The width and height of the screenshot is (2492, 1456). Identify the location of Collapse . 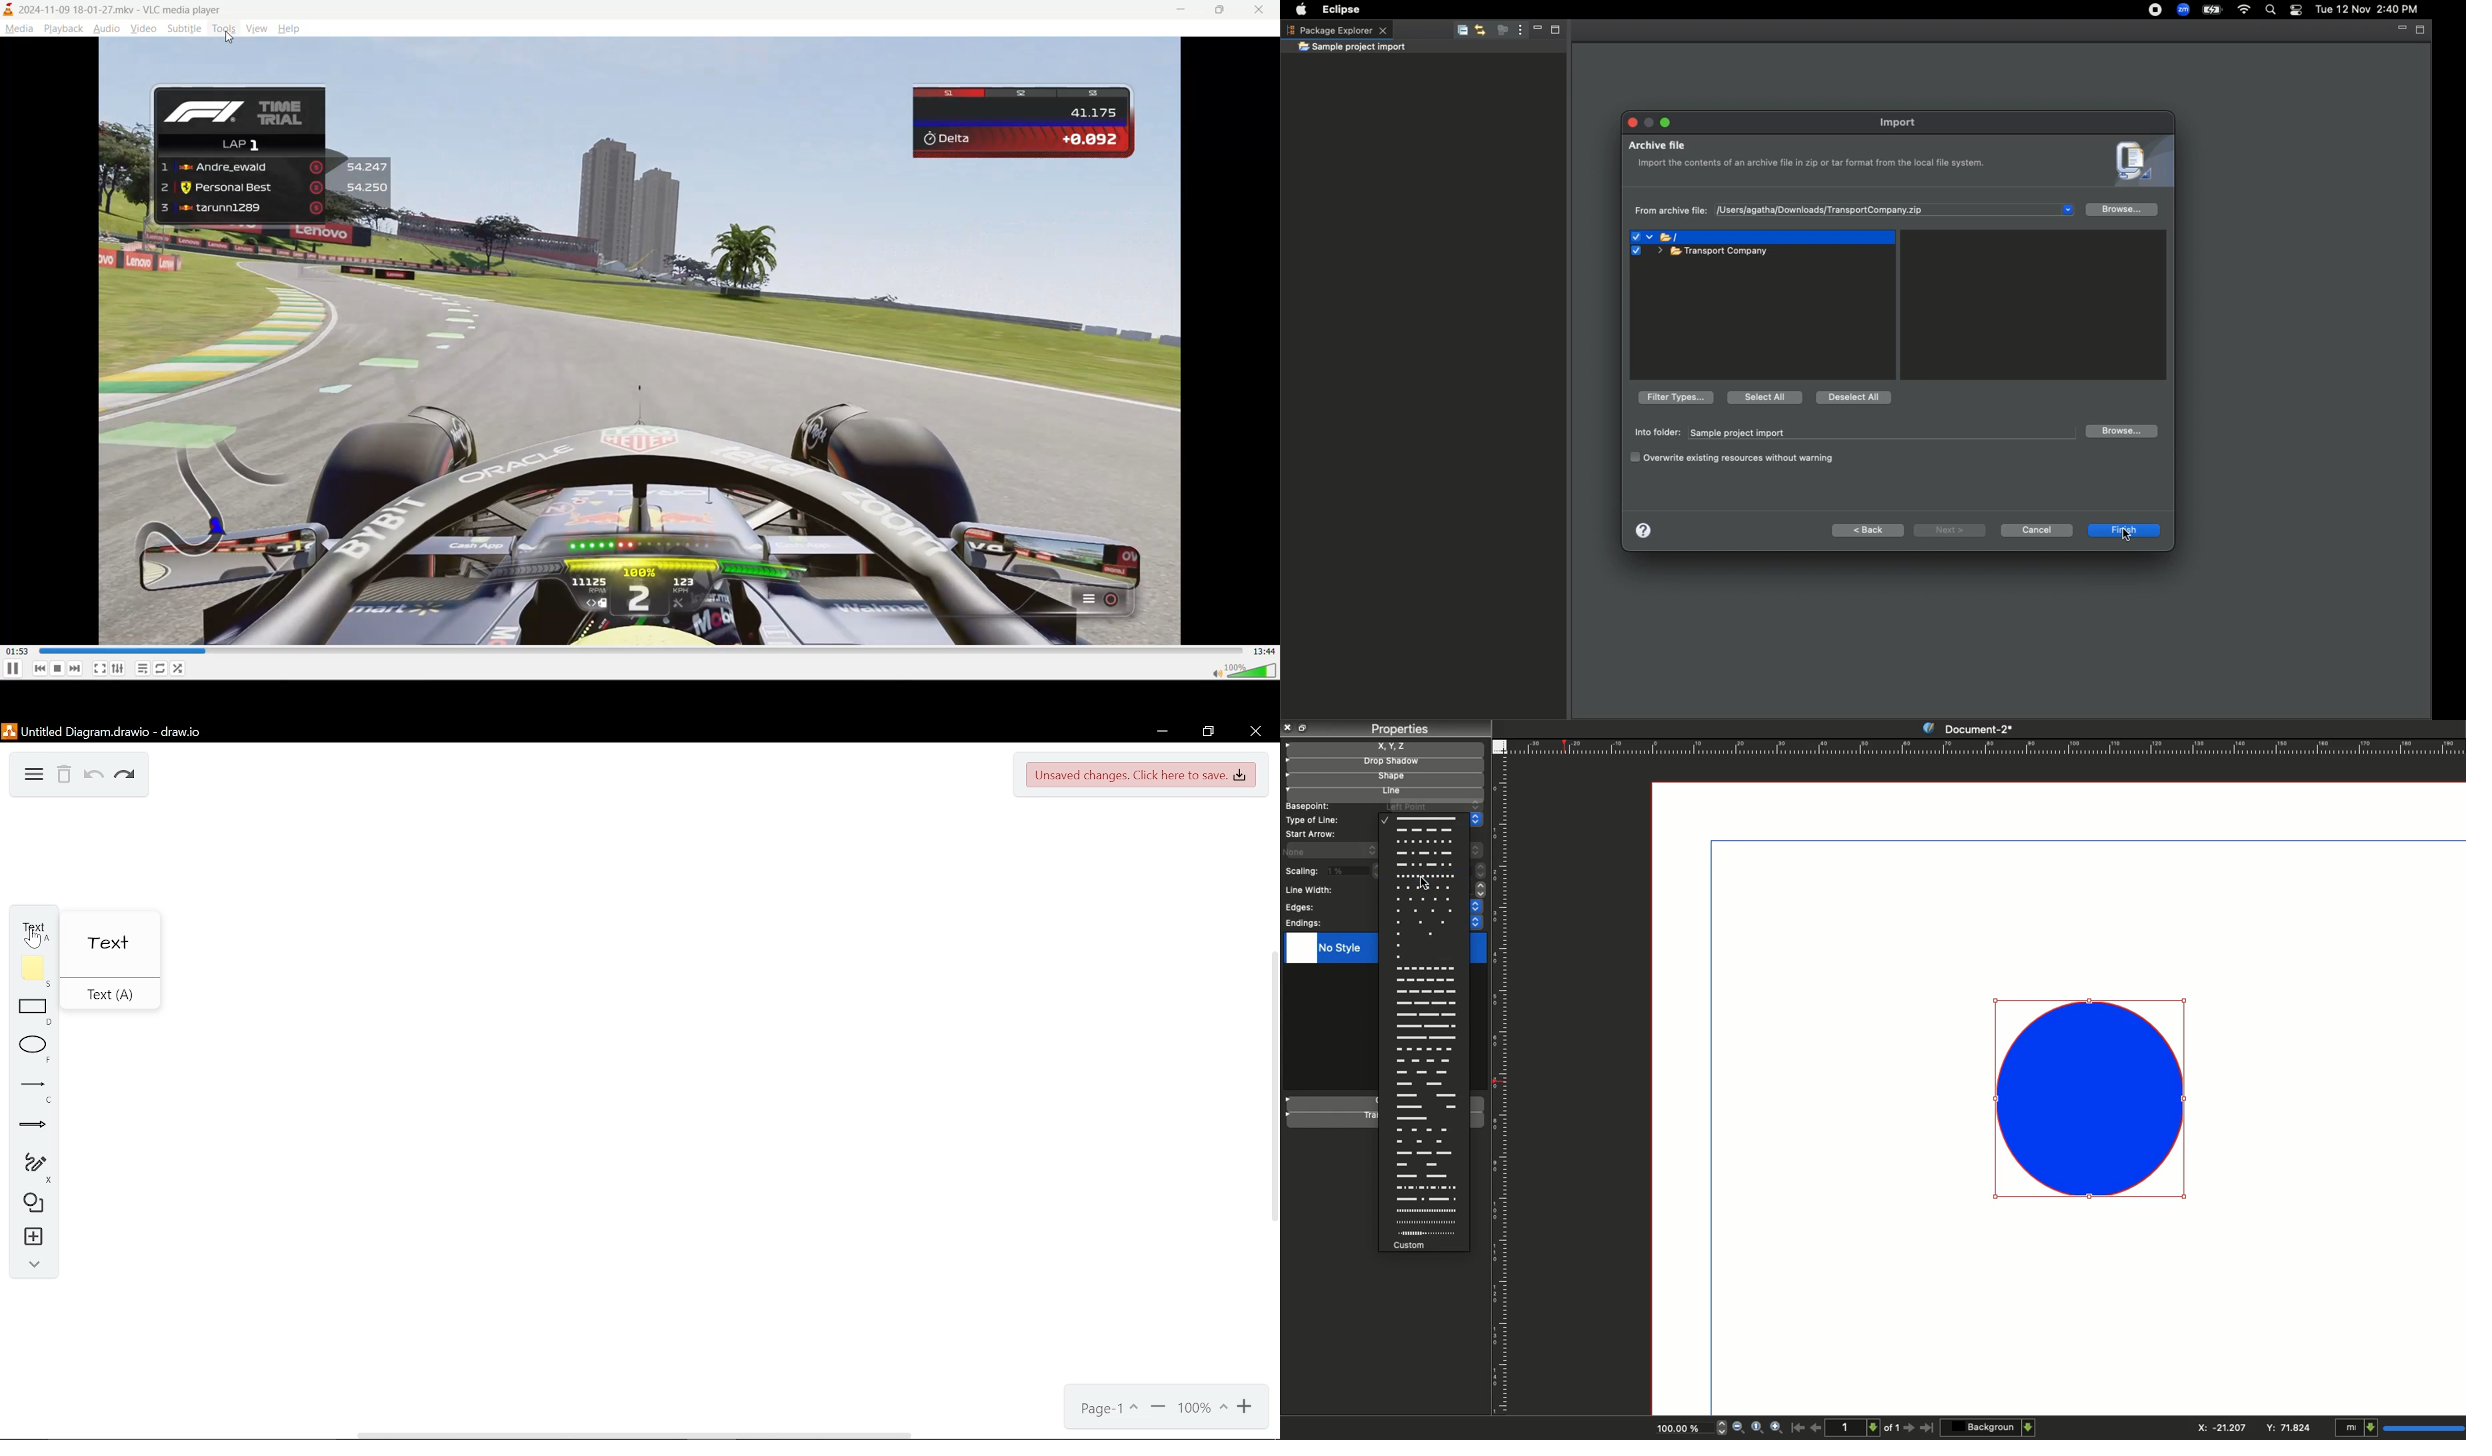
(30, 1267).